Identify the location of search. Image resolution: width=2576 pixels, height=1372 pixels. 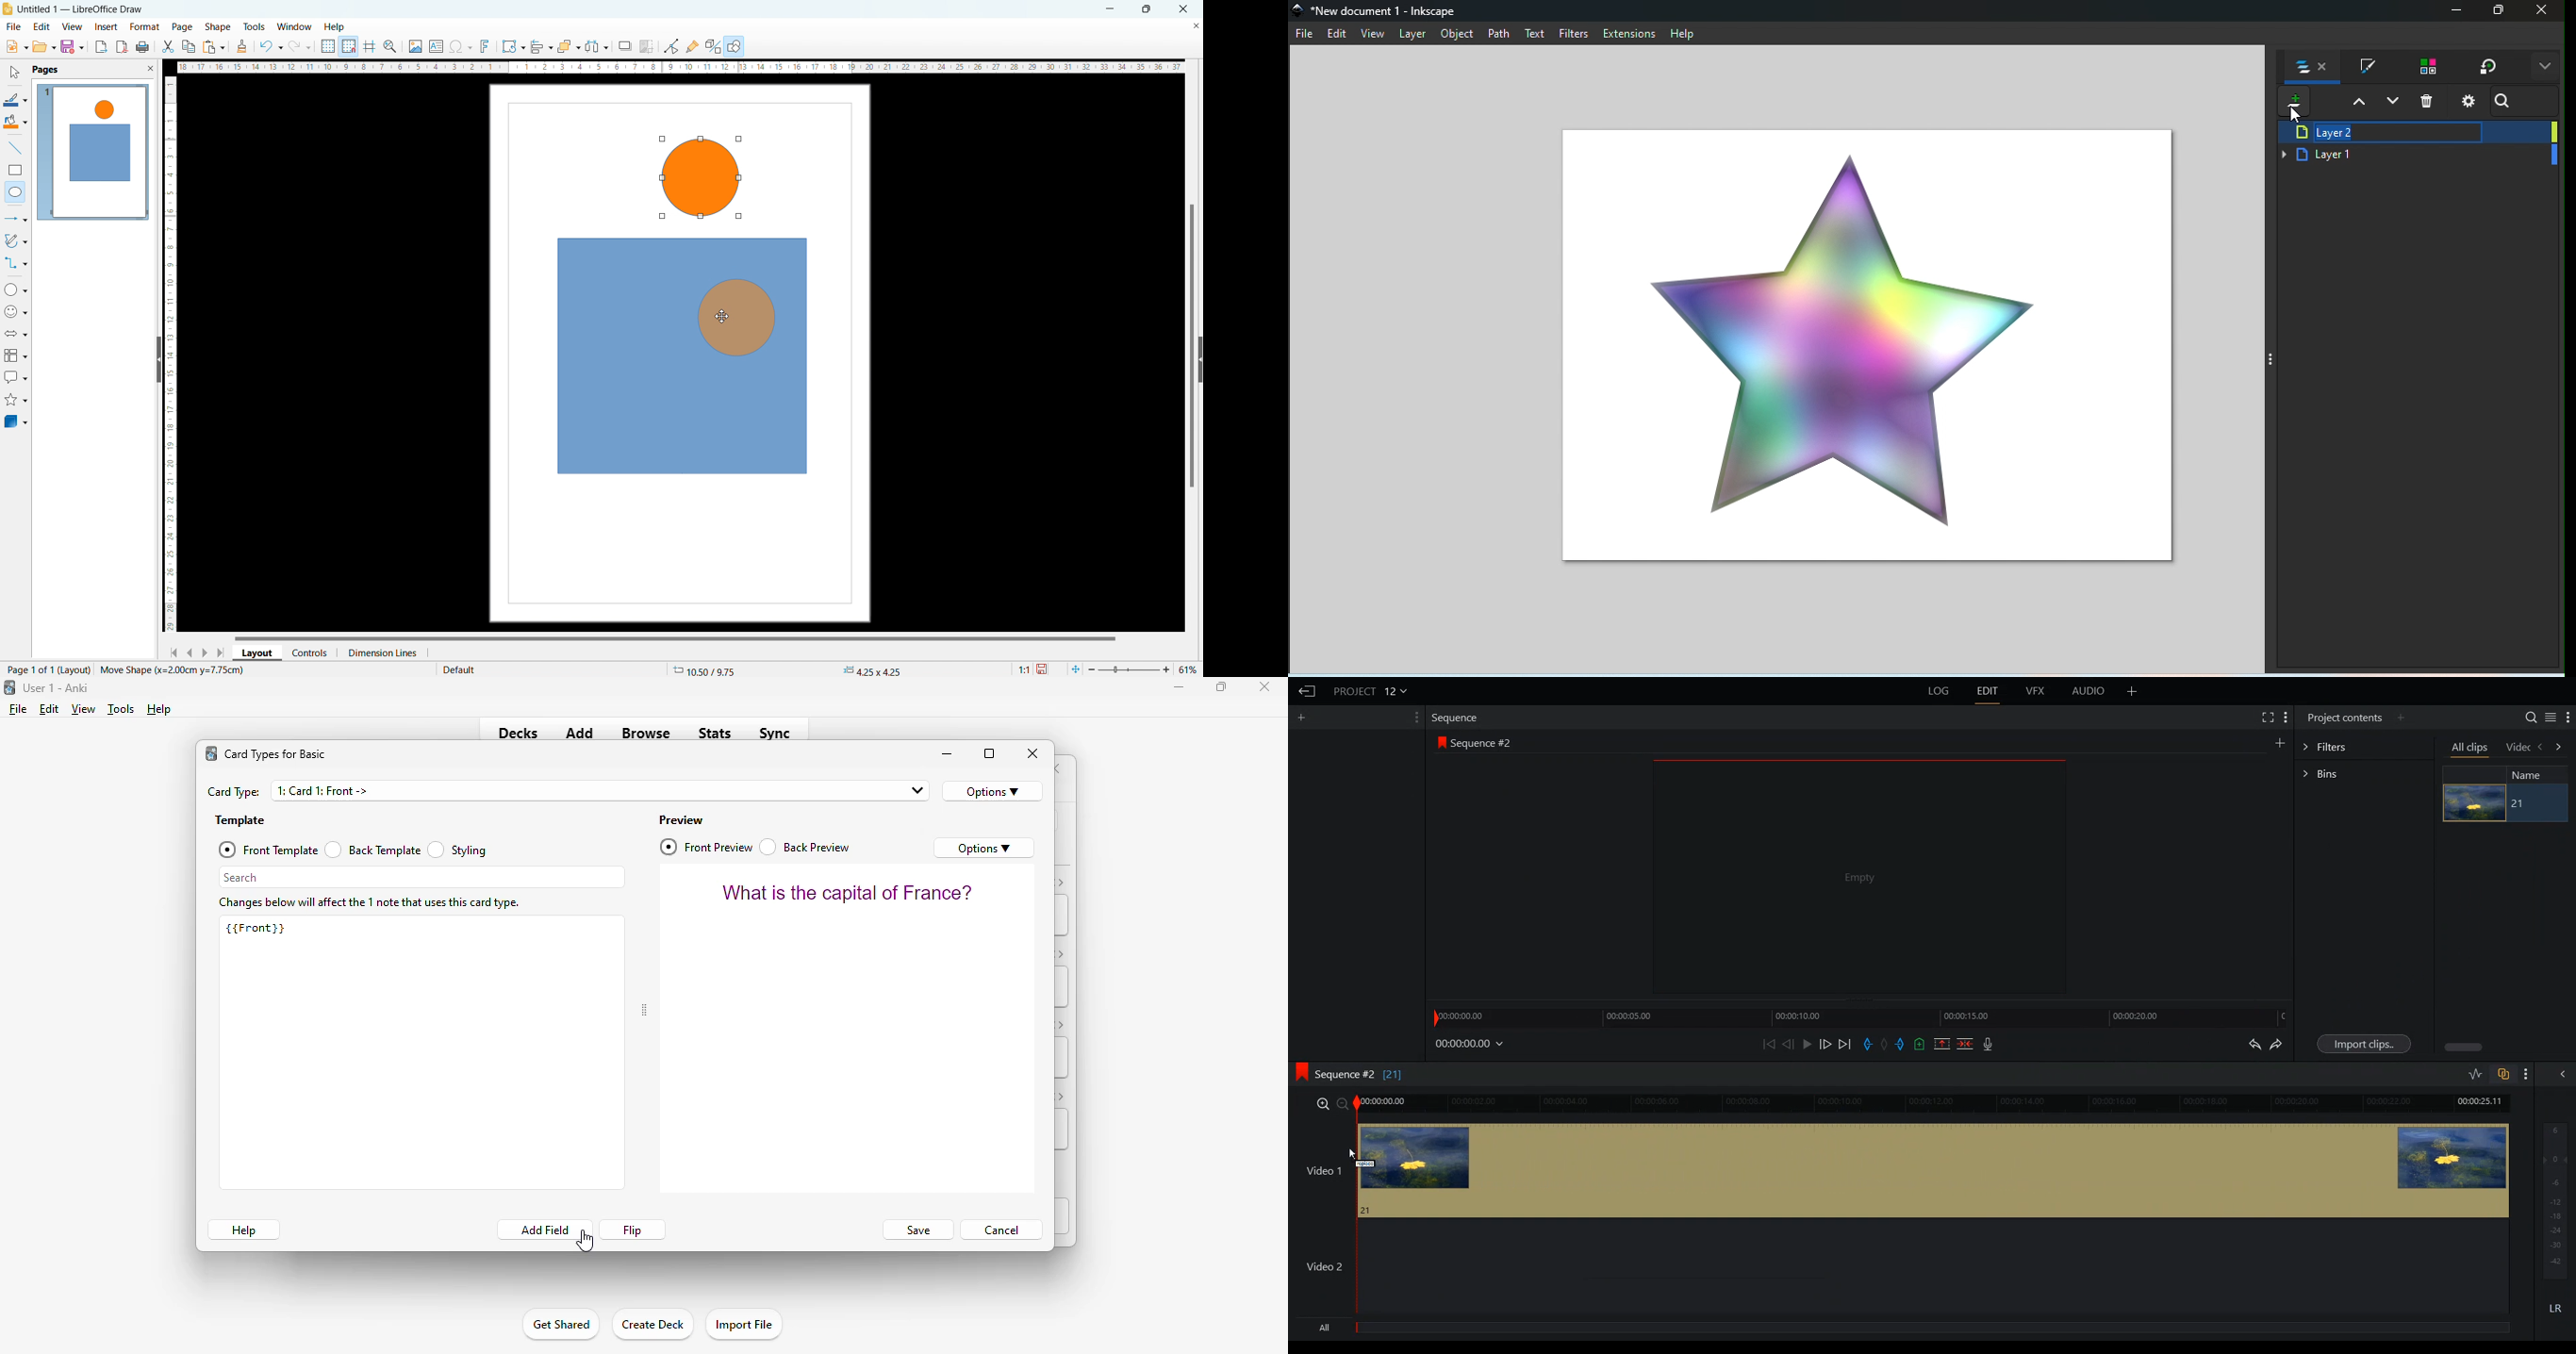
(421, 877).